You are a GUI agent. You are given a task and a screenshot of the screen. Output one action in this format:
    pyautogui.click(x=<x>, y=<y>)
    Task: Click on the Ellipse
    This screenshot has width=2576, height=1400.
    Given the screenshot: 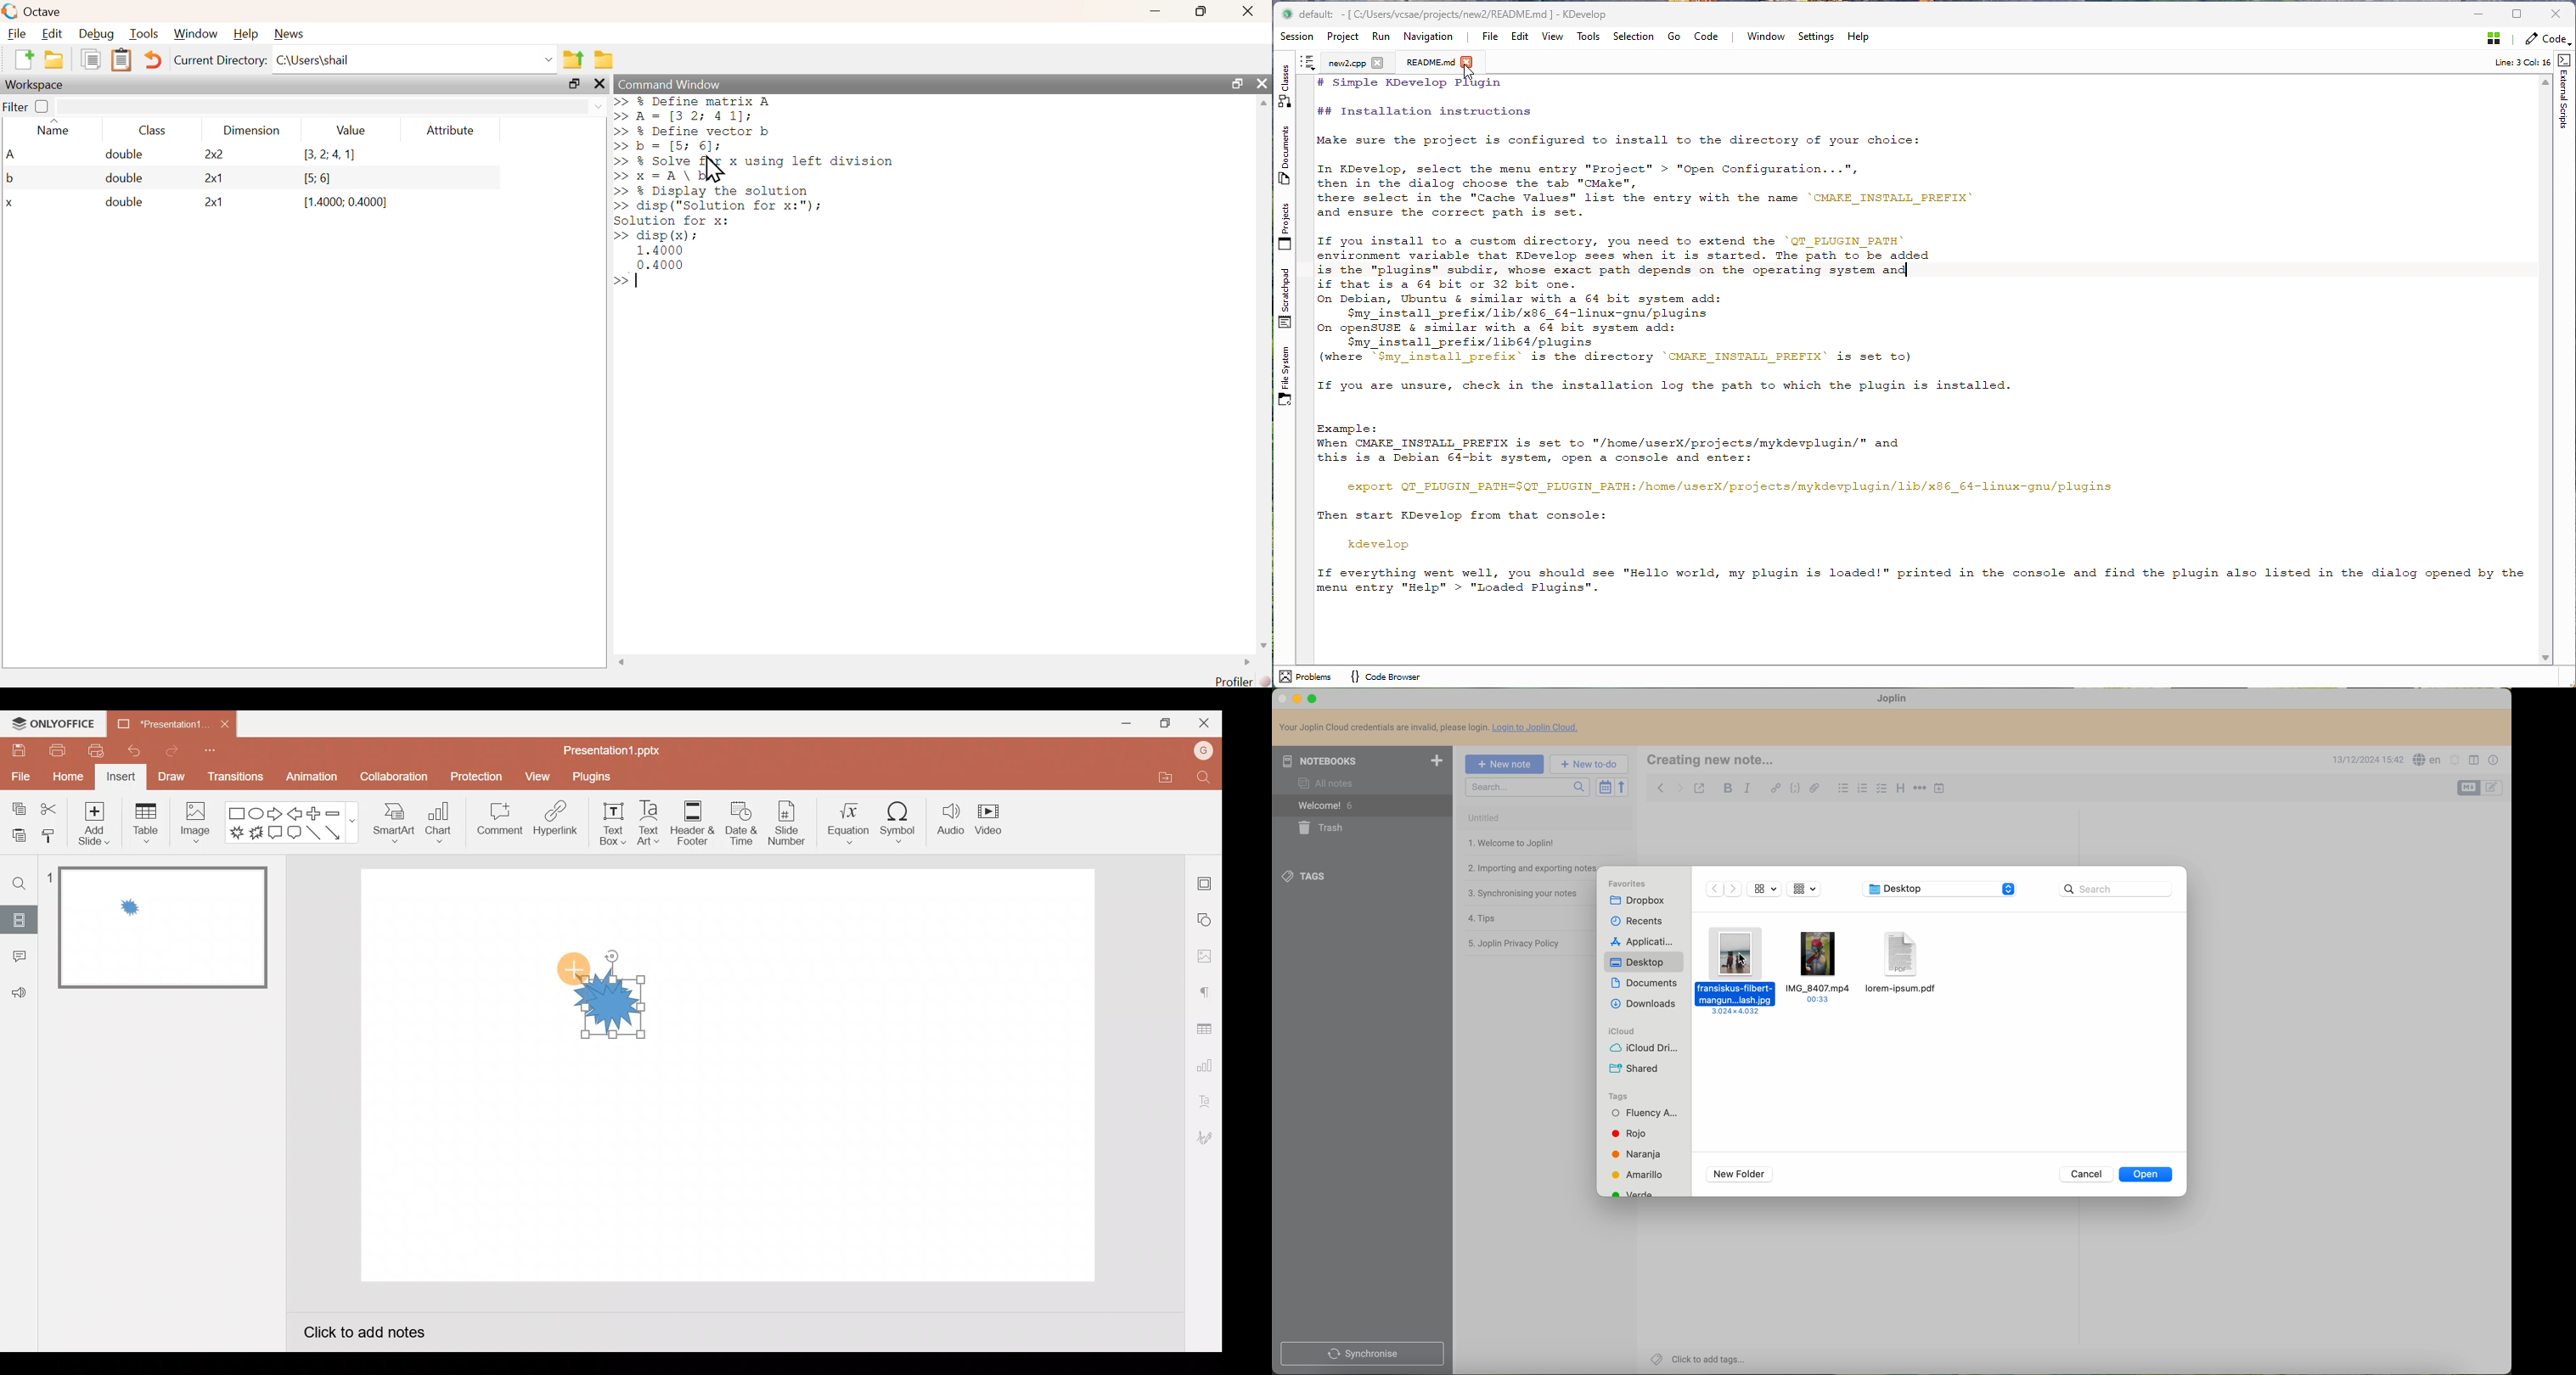 What is the action you would take?
    pyautogui.click(x=259, y=814)
    